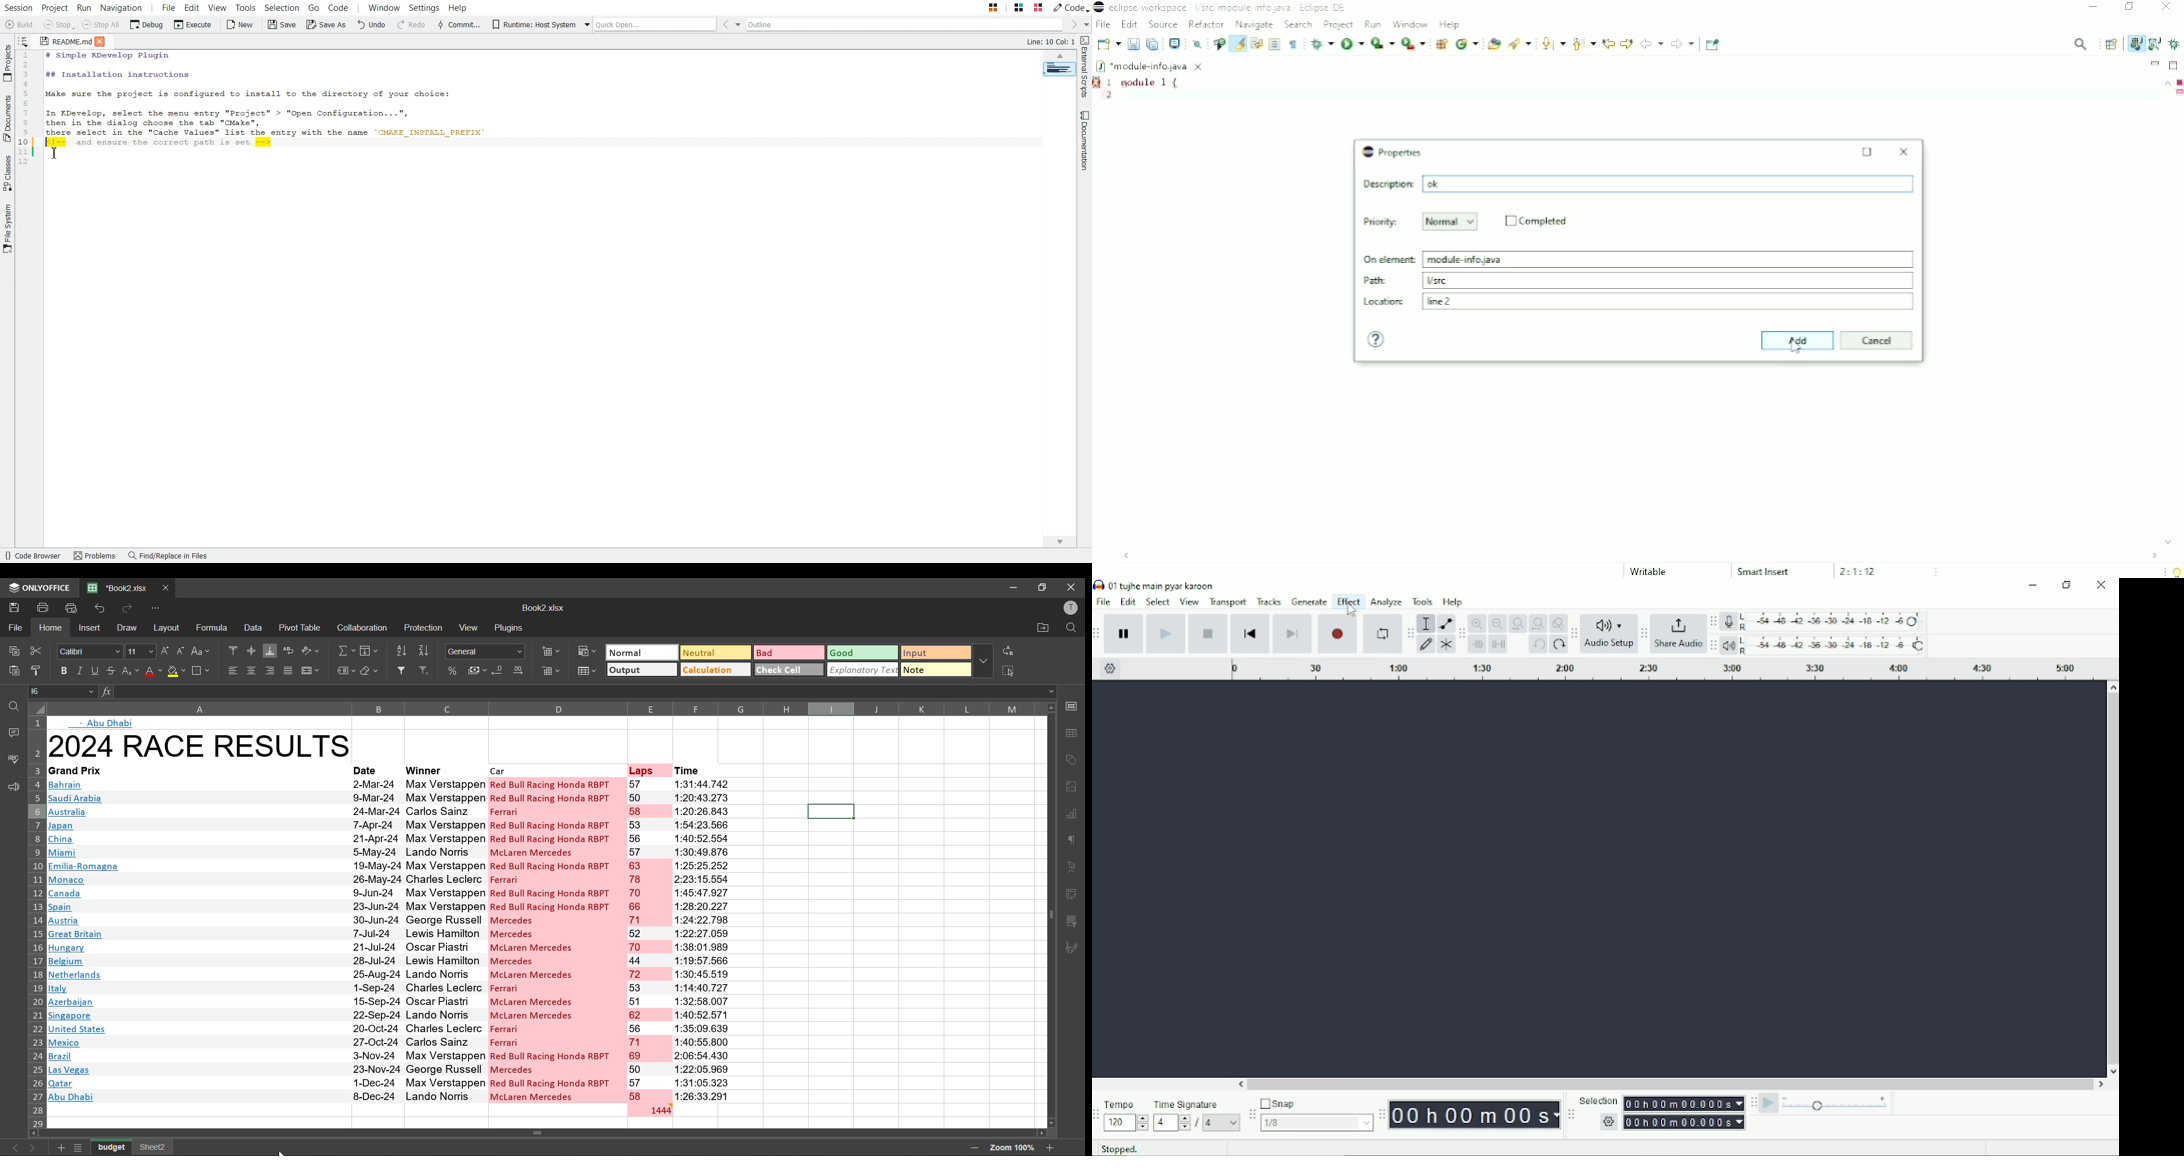 This screenshot has height=1176, width=2184. I want to click on Fit selection to width, so click(1517, 623).